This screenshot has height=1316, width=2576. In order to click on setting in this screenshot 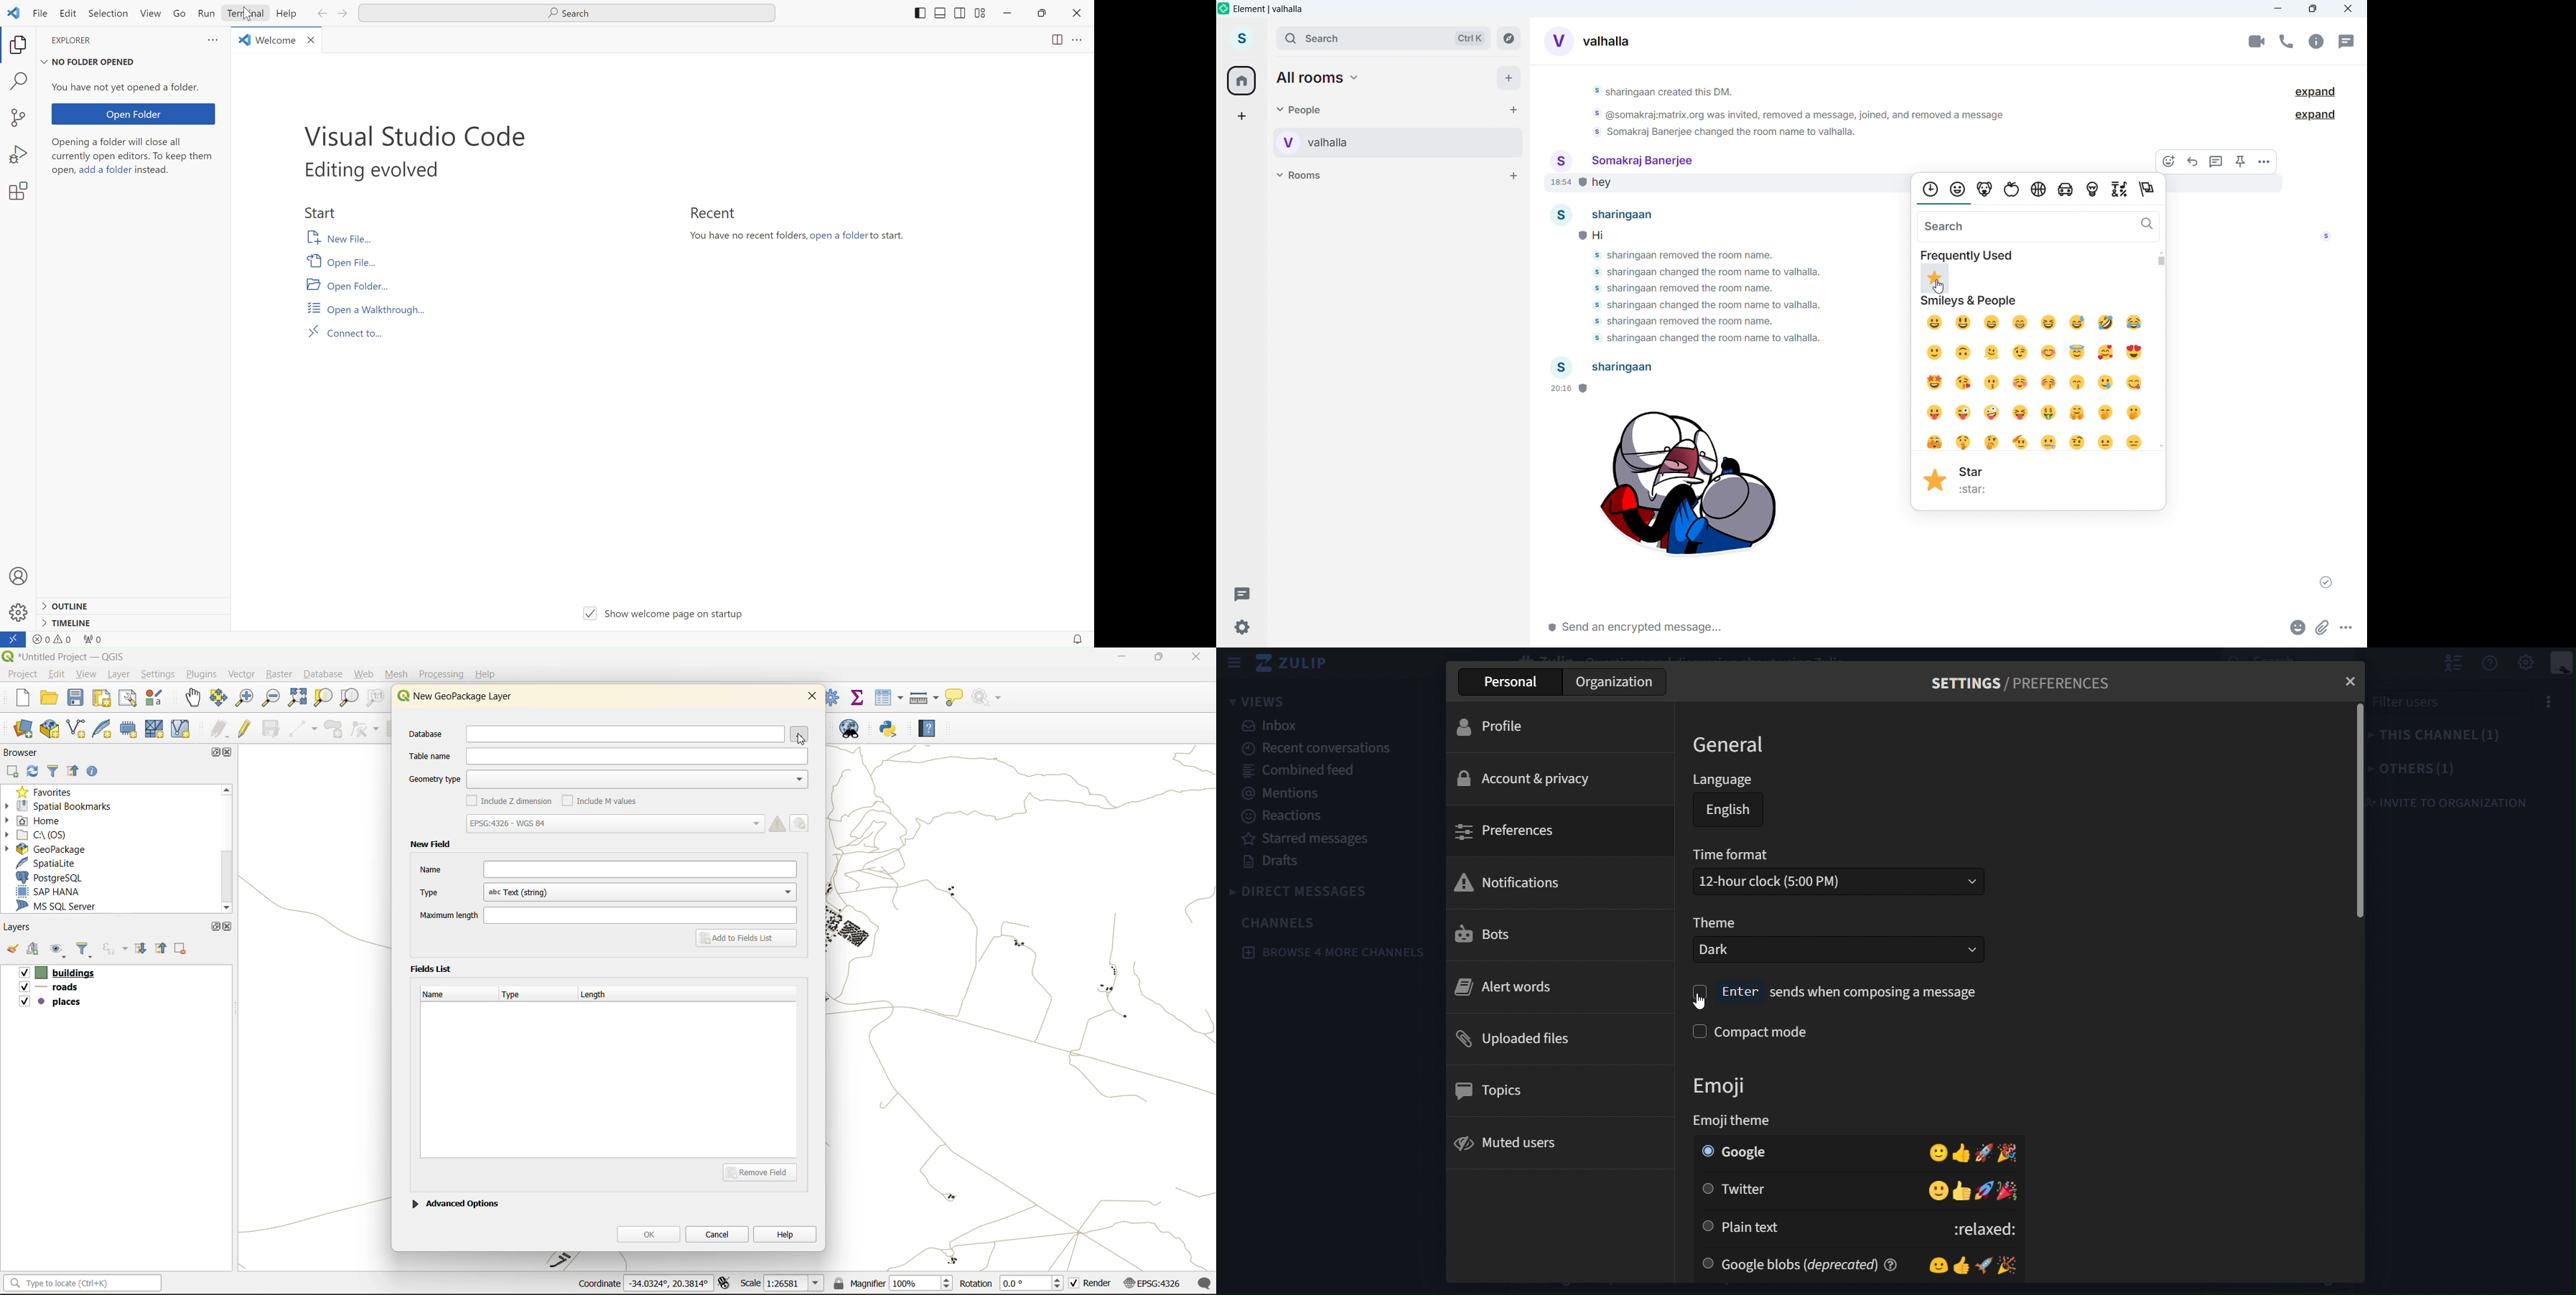, I will do `click(2524, 663)`.